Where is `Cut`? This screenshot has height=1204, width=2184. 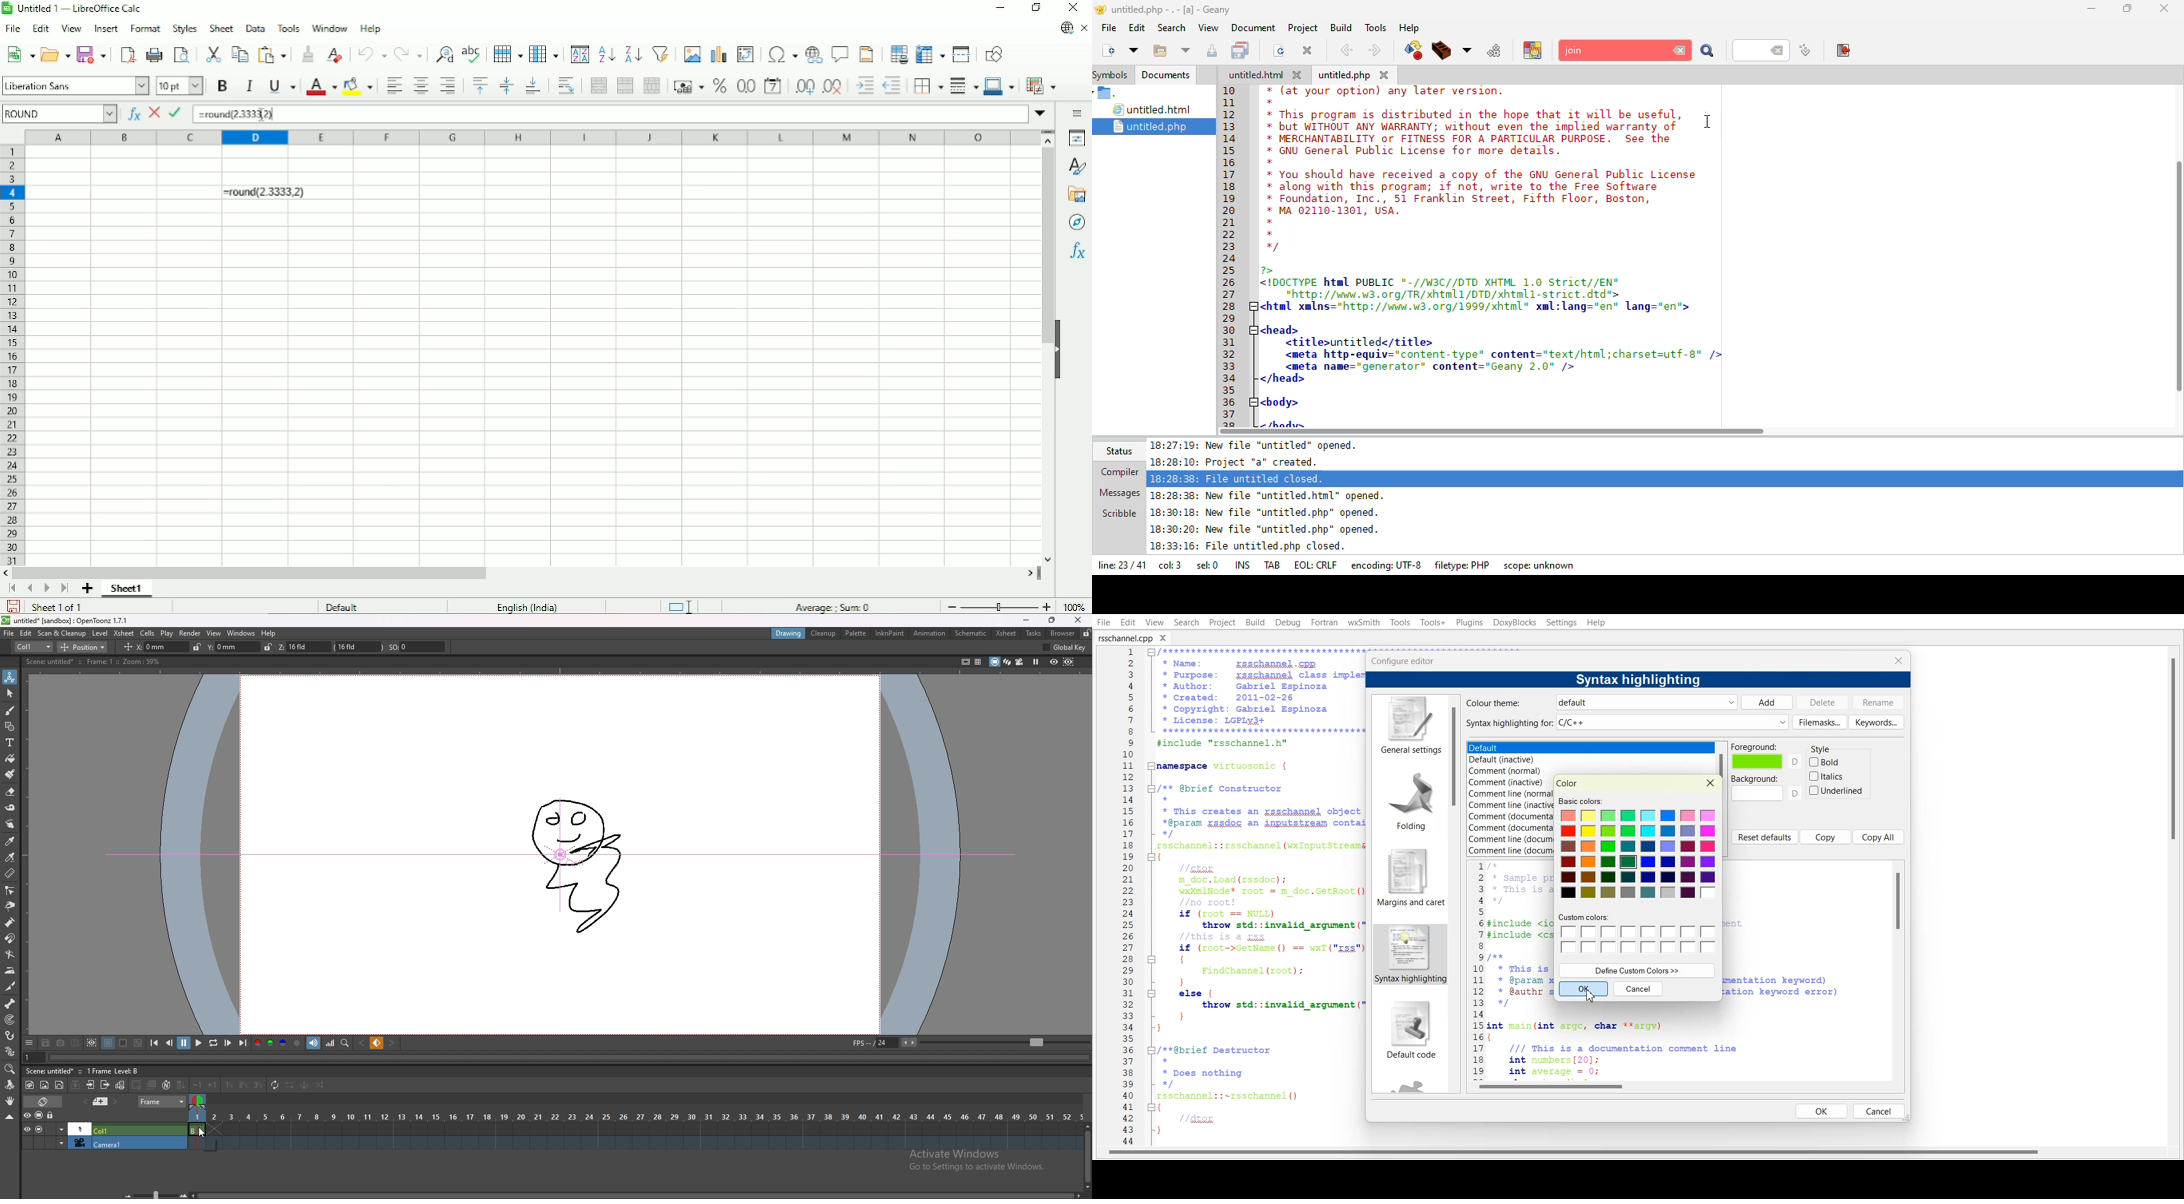
Cut is located at coordinates (213, 54).